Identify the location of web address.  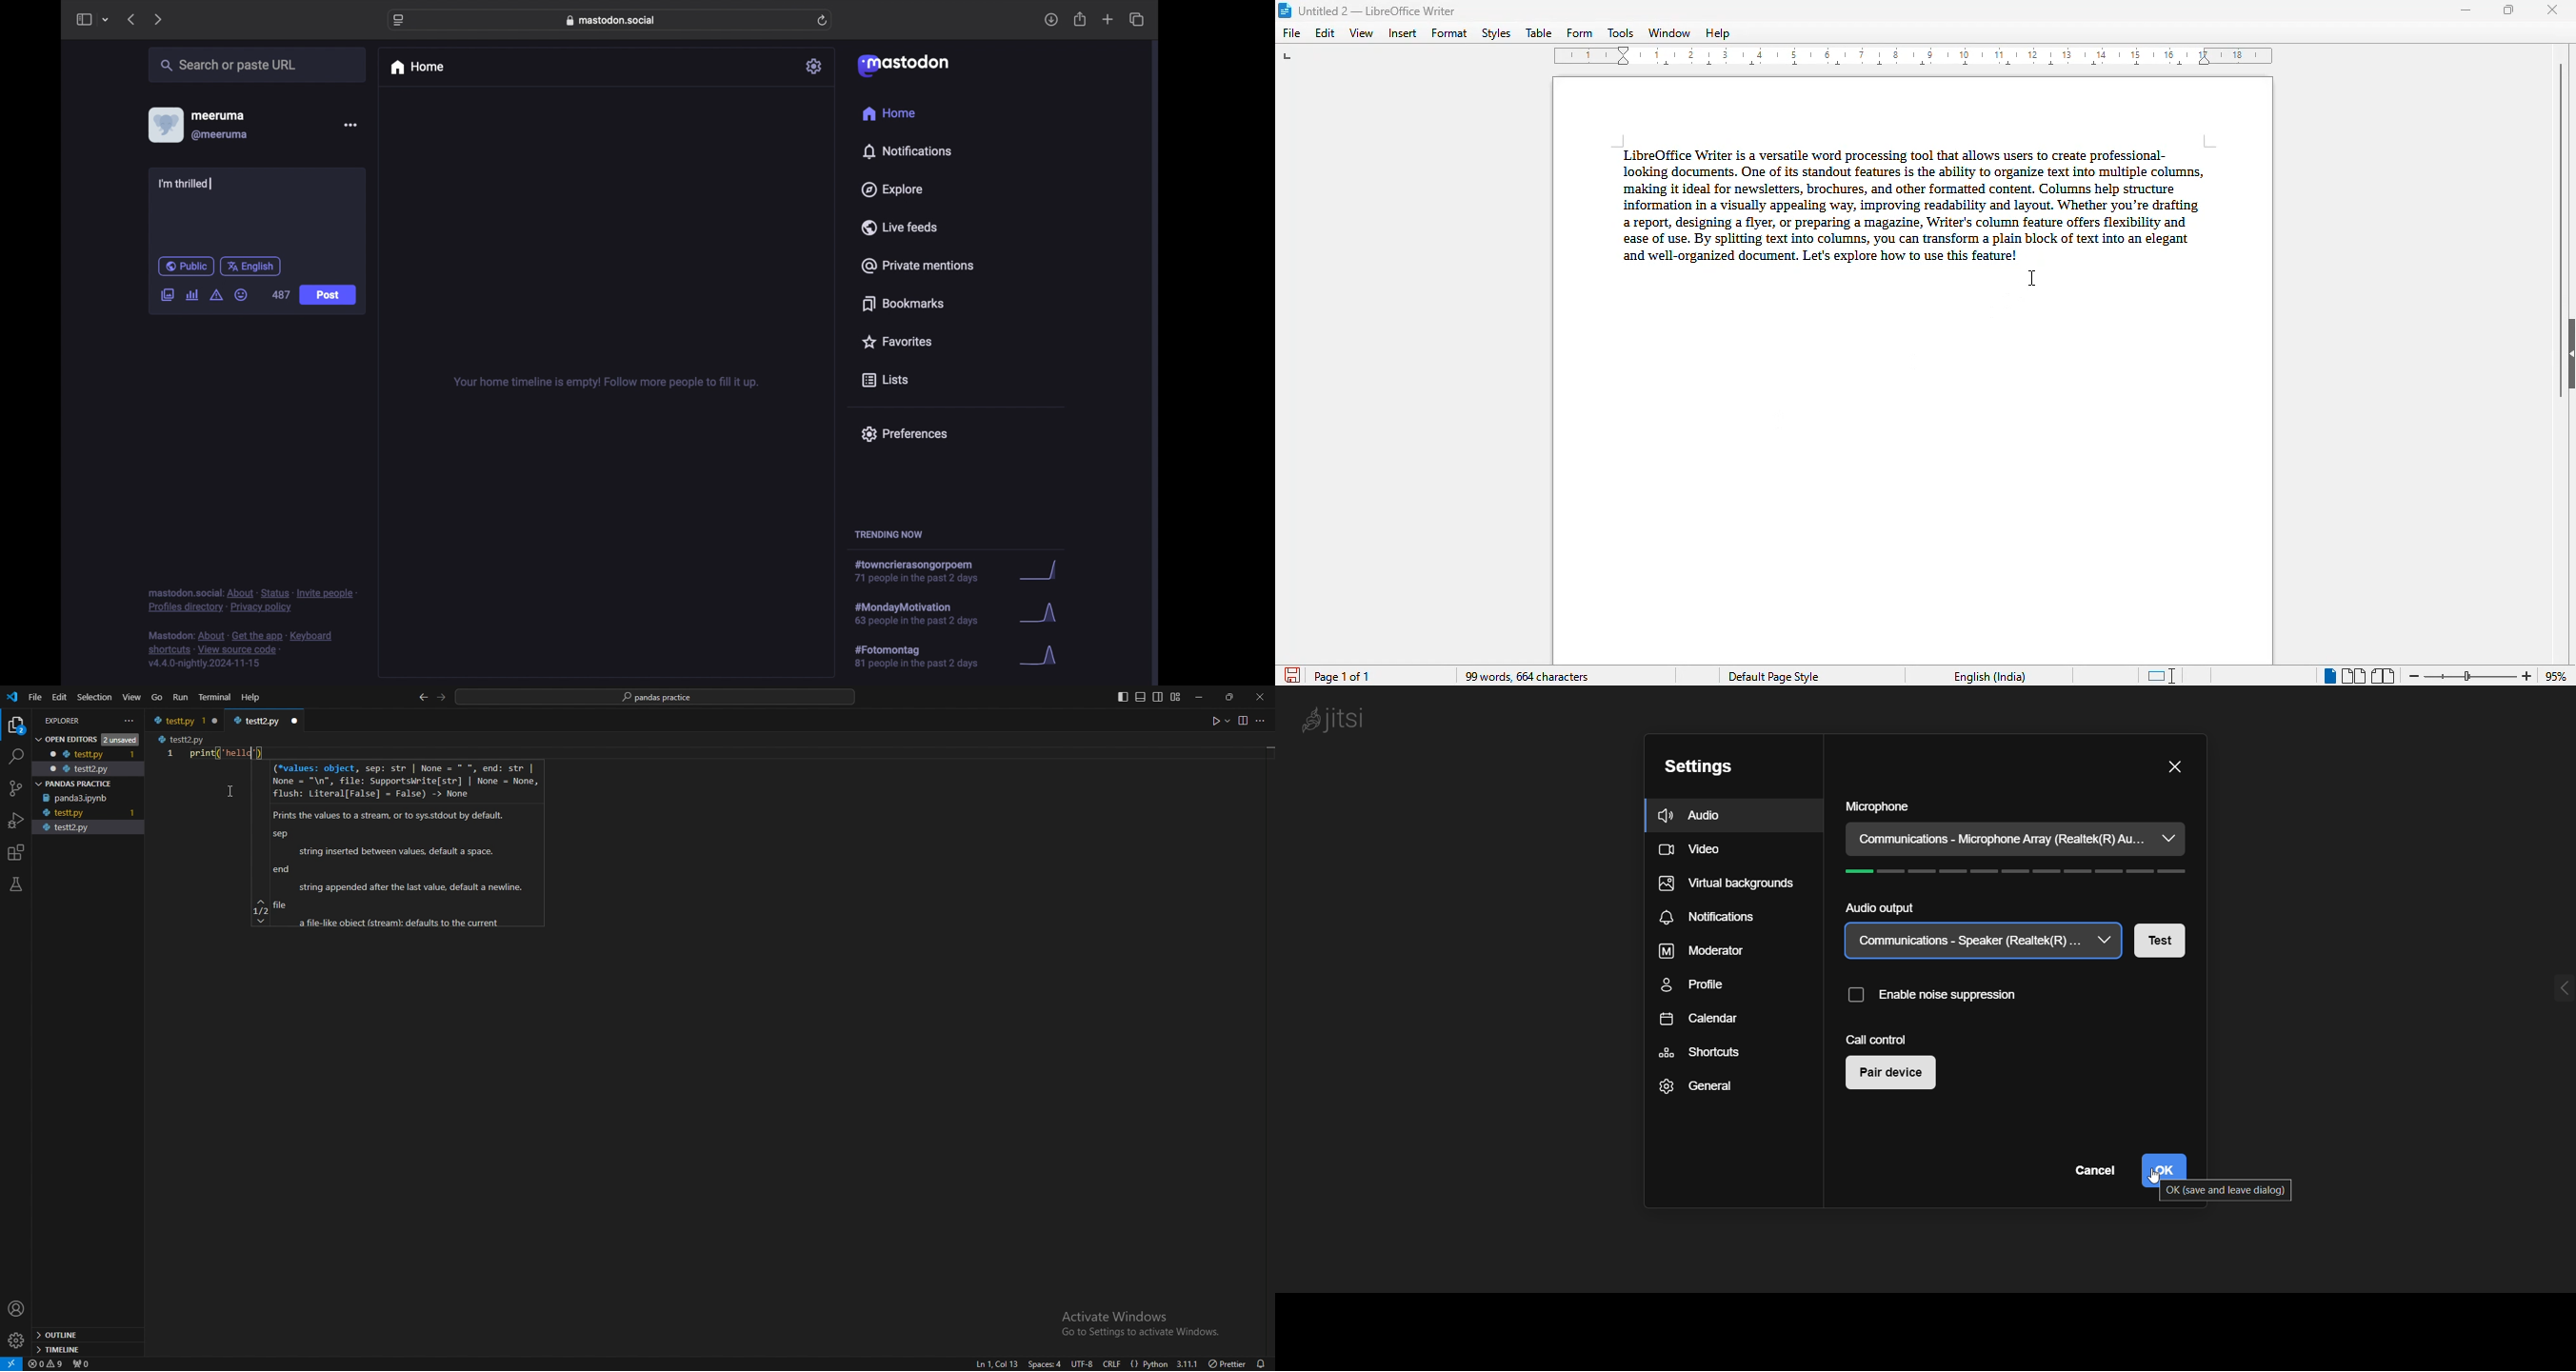
(611, 20).